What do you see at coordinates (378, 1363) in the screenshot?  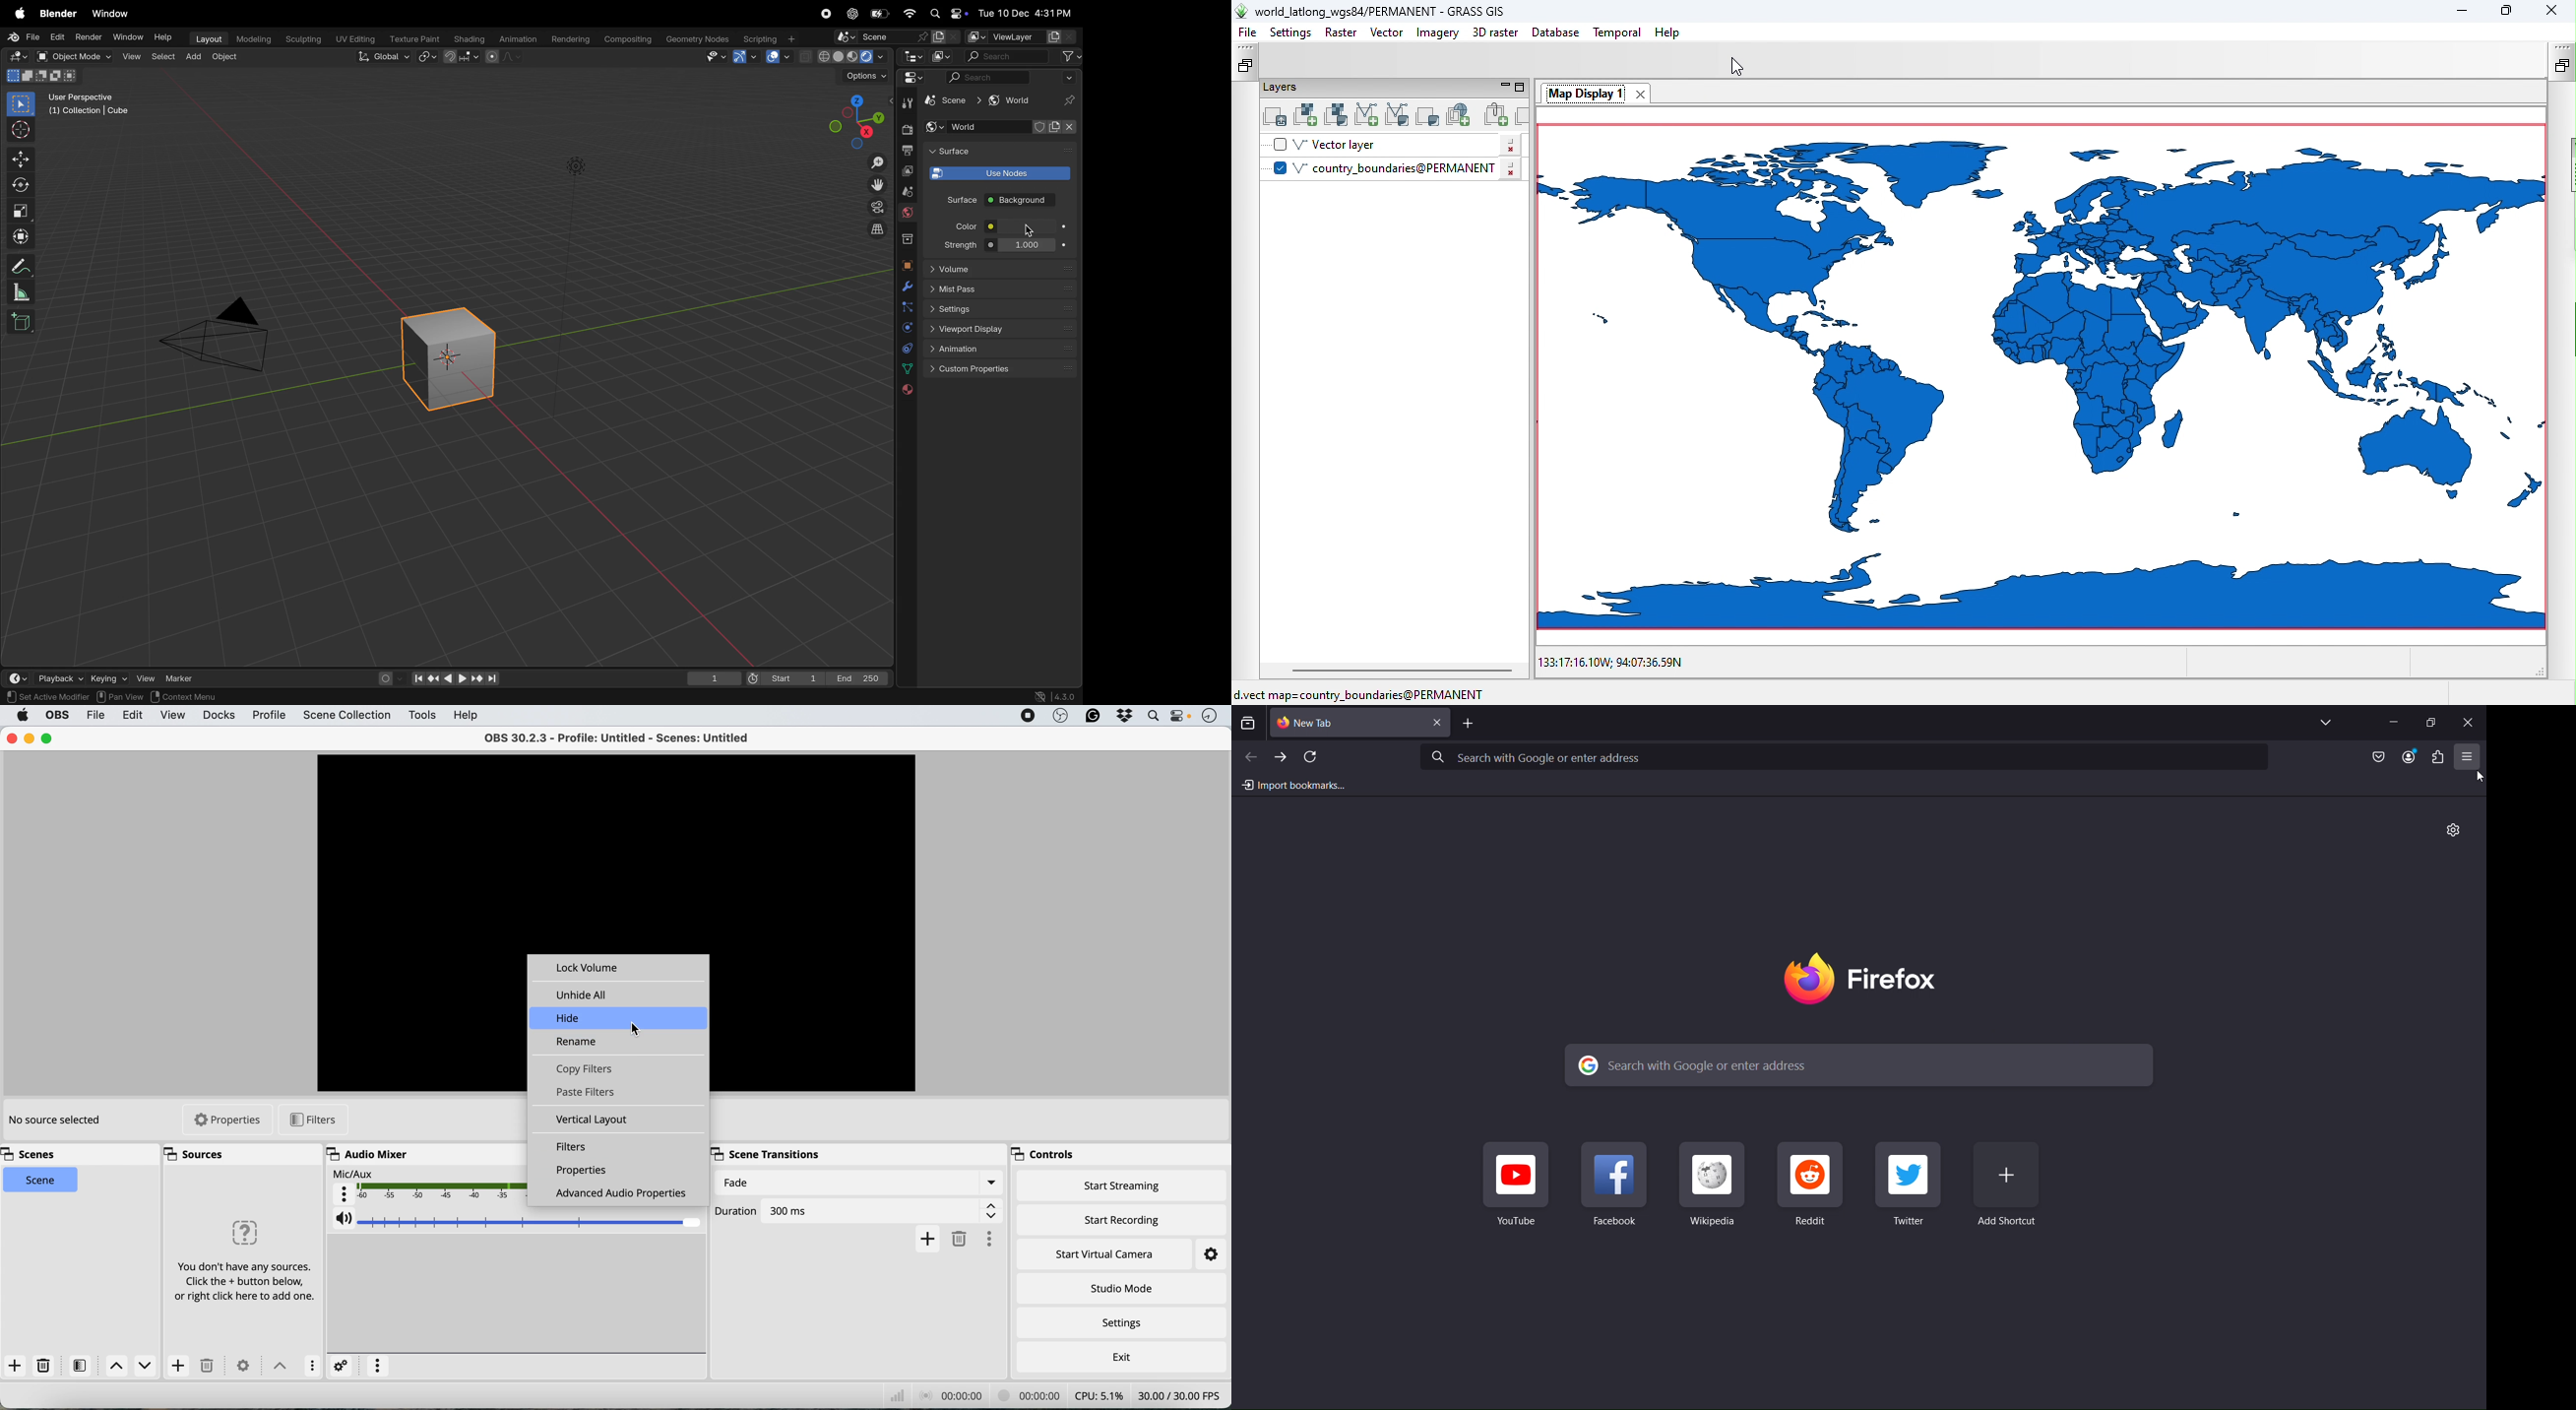 I see `more options` at bounding box center [378, 1363].